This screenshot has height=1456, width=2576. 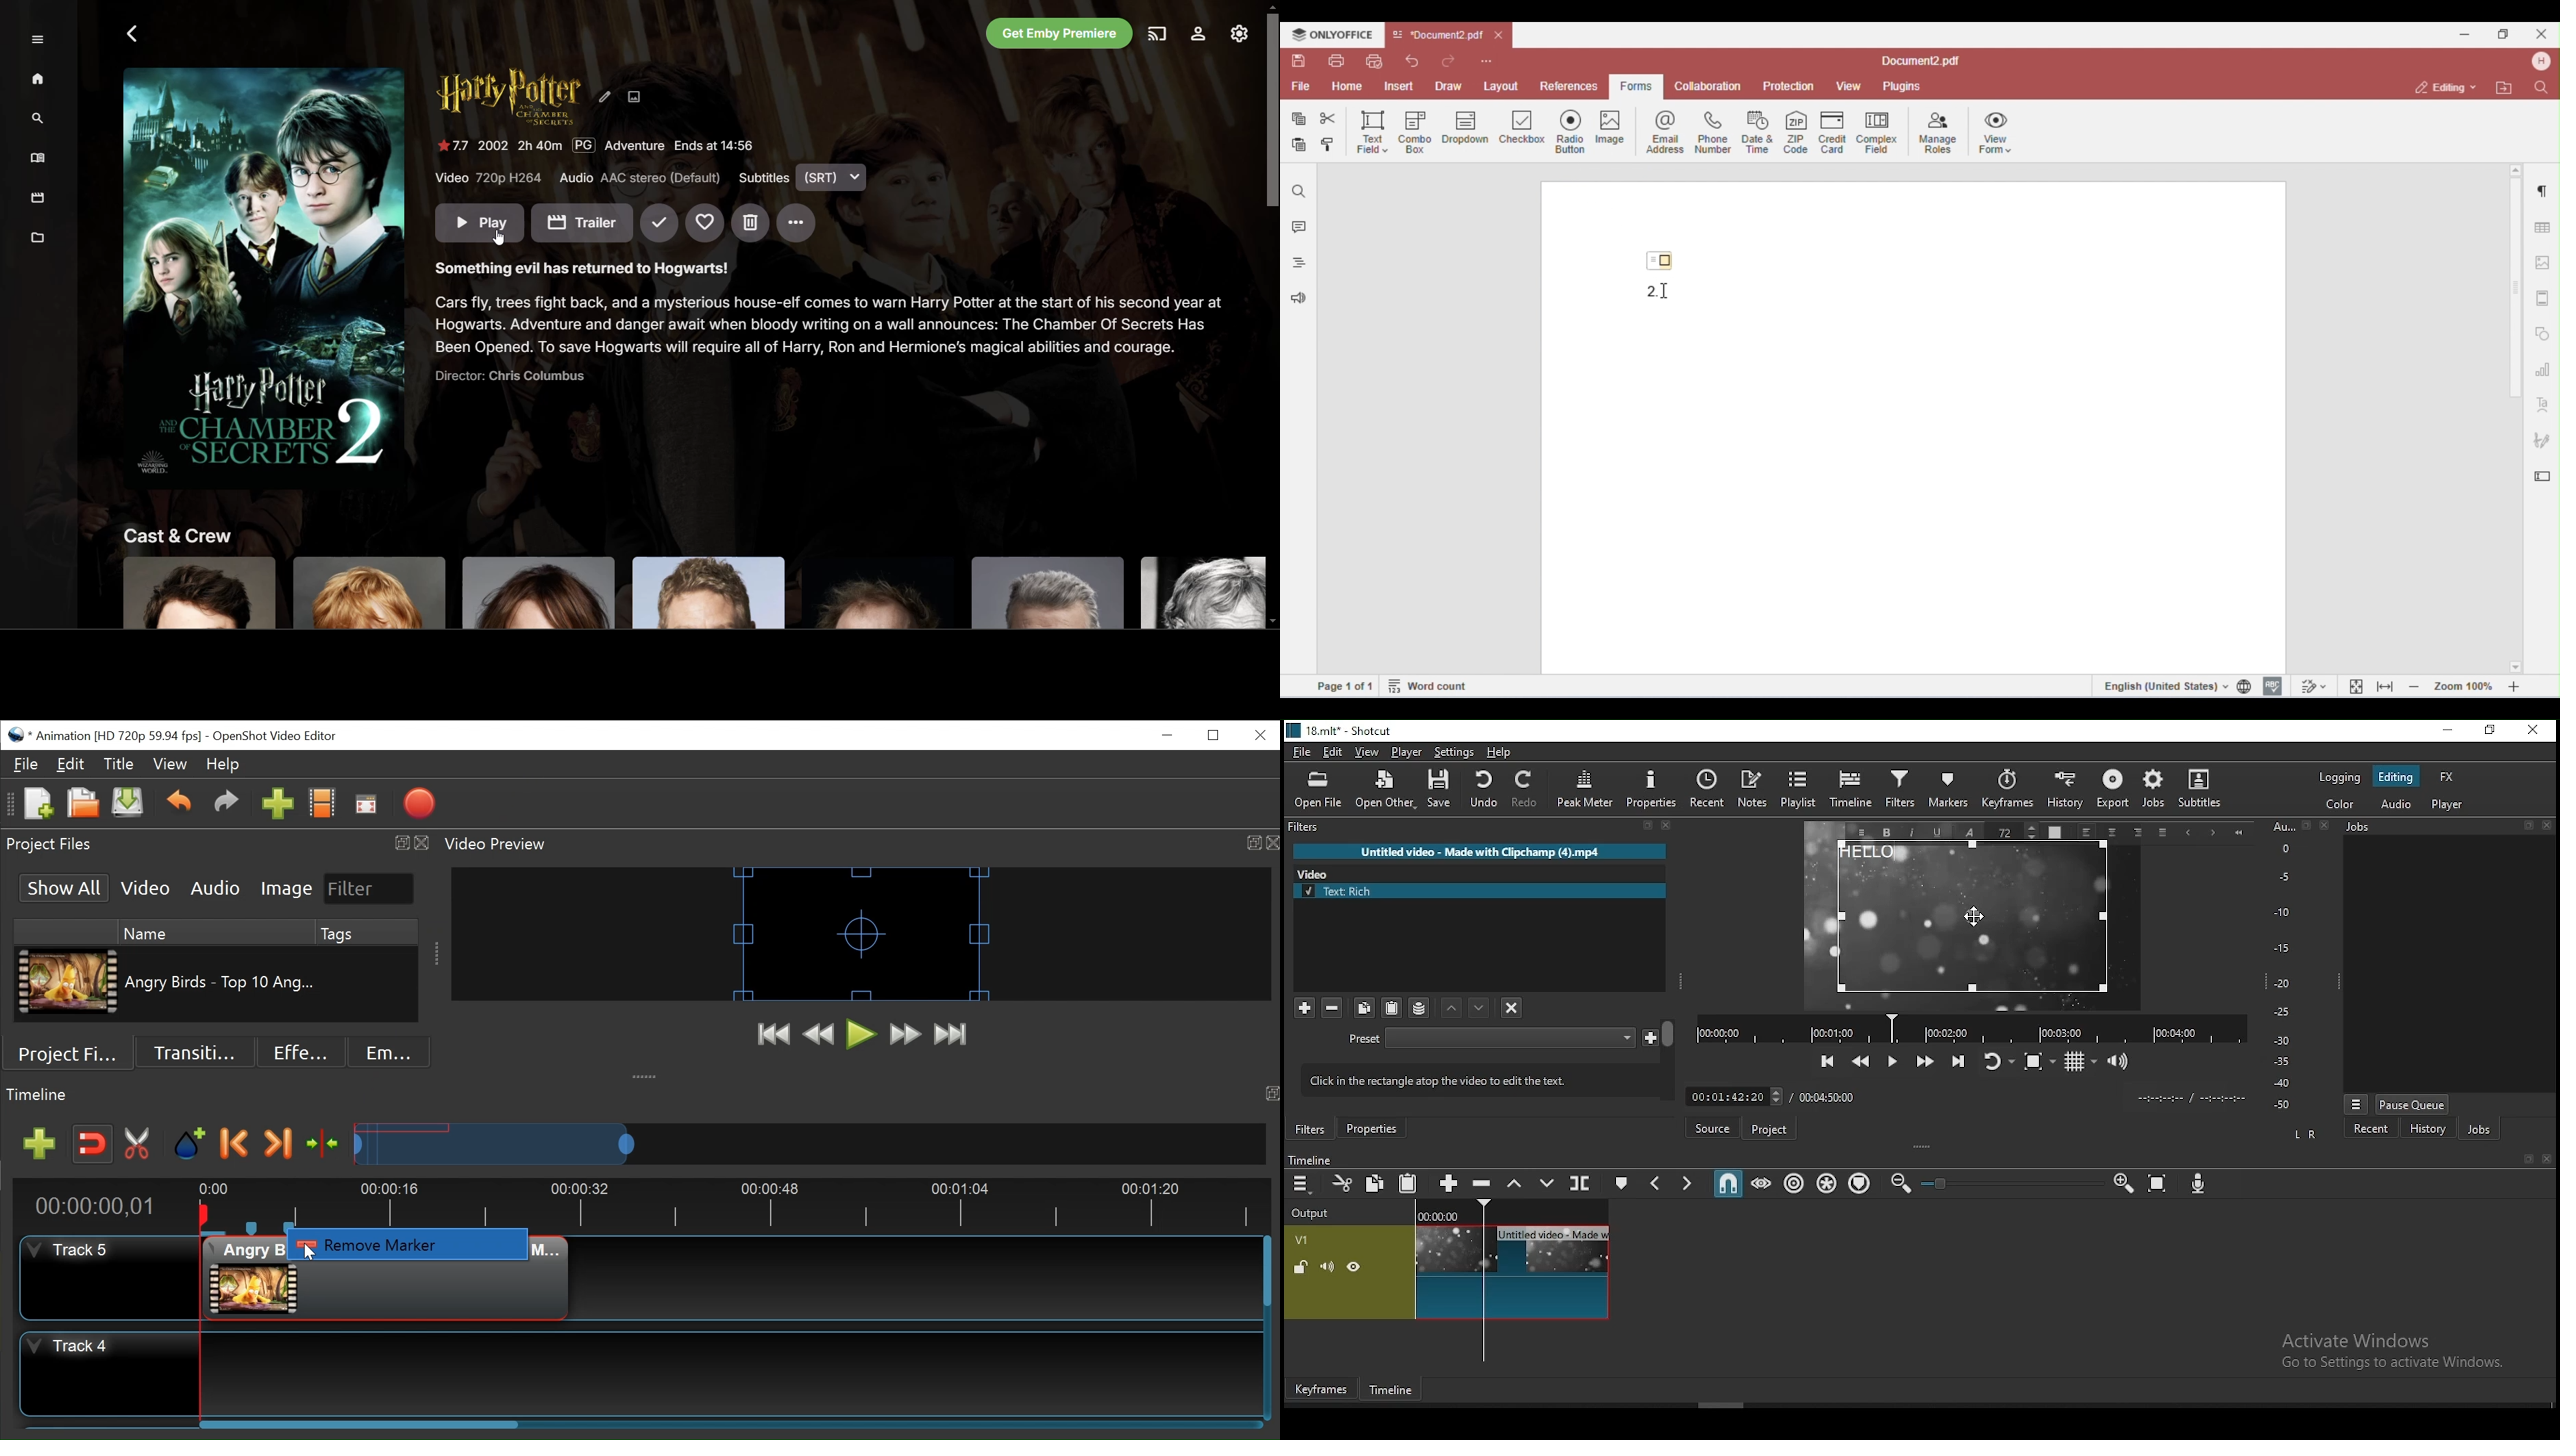 What do you see at coordinates (1927, 1060) in the screenshot?
I see `play quickly forwards` at bounding box center [1927, 1060].